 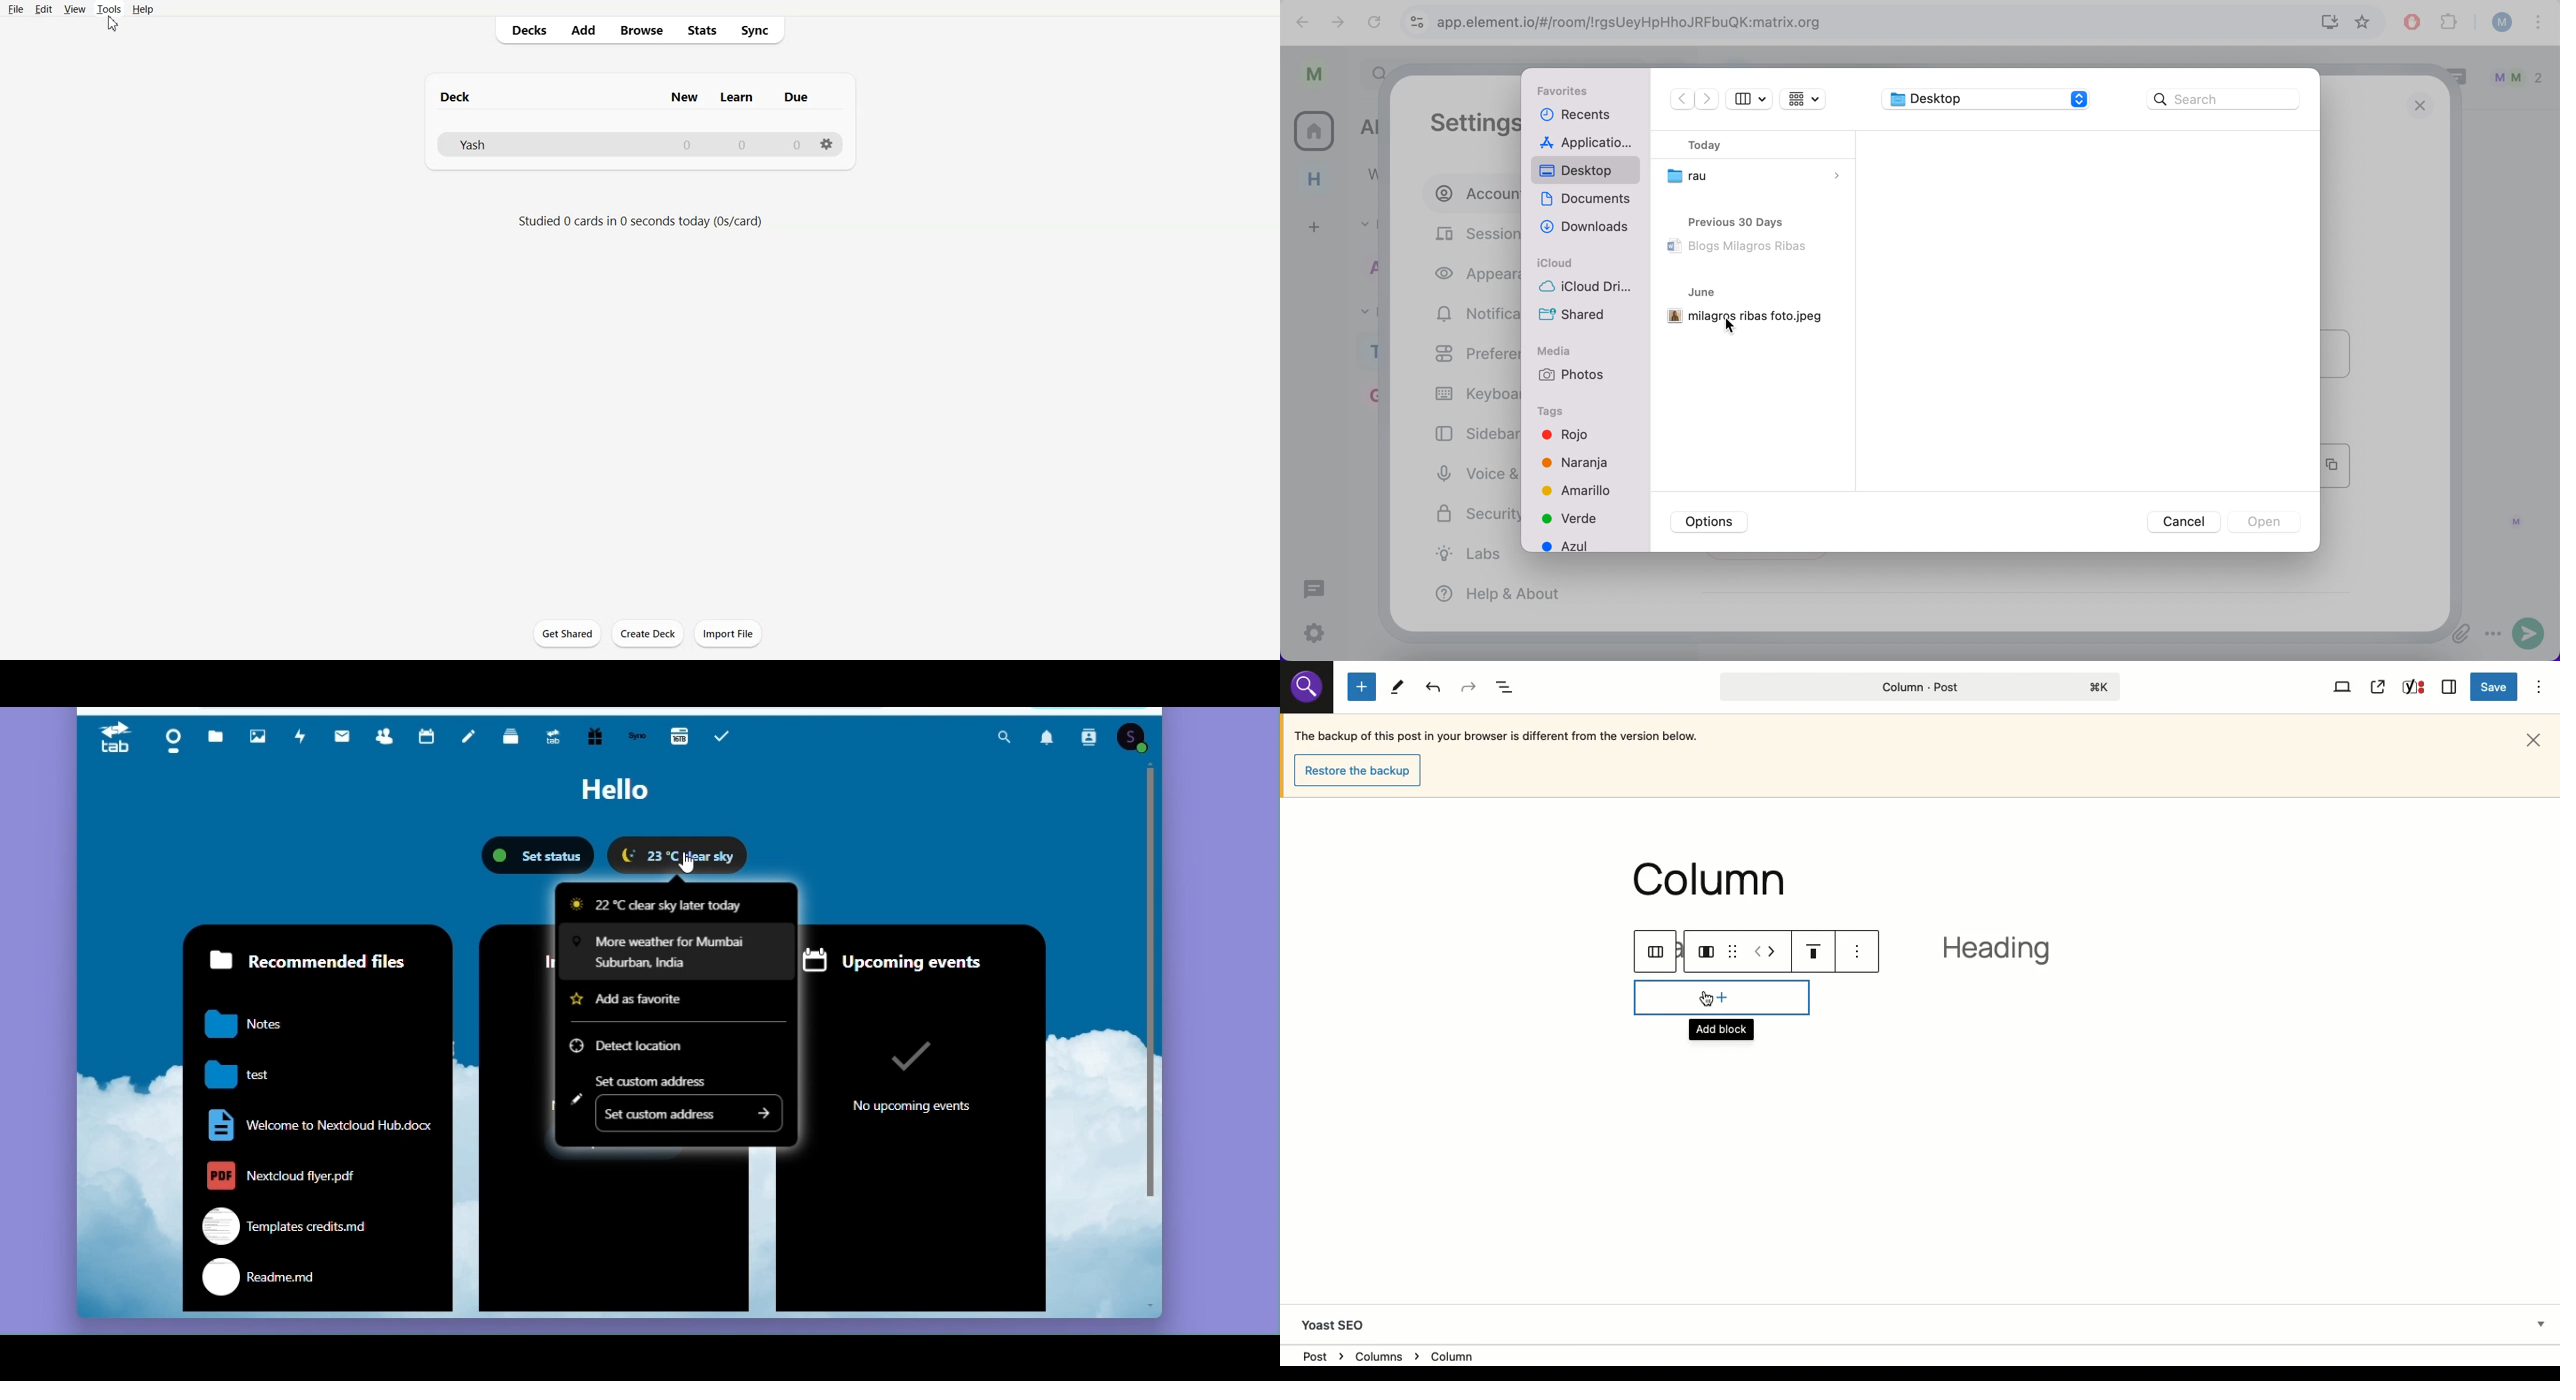 I want to click on backward, so click(x=1298, y=22).